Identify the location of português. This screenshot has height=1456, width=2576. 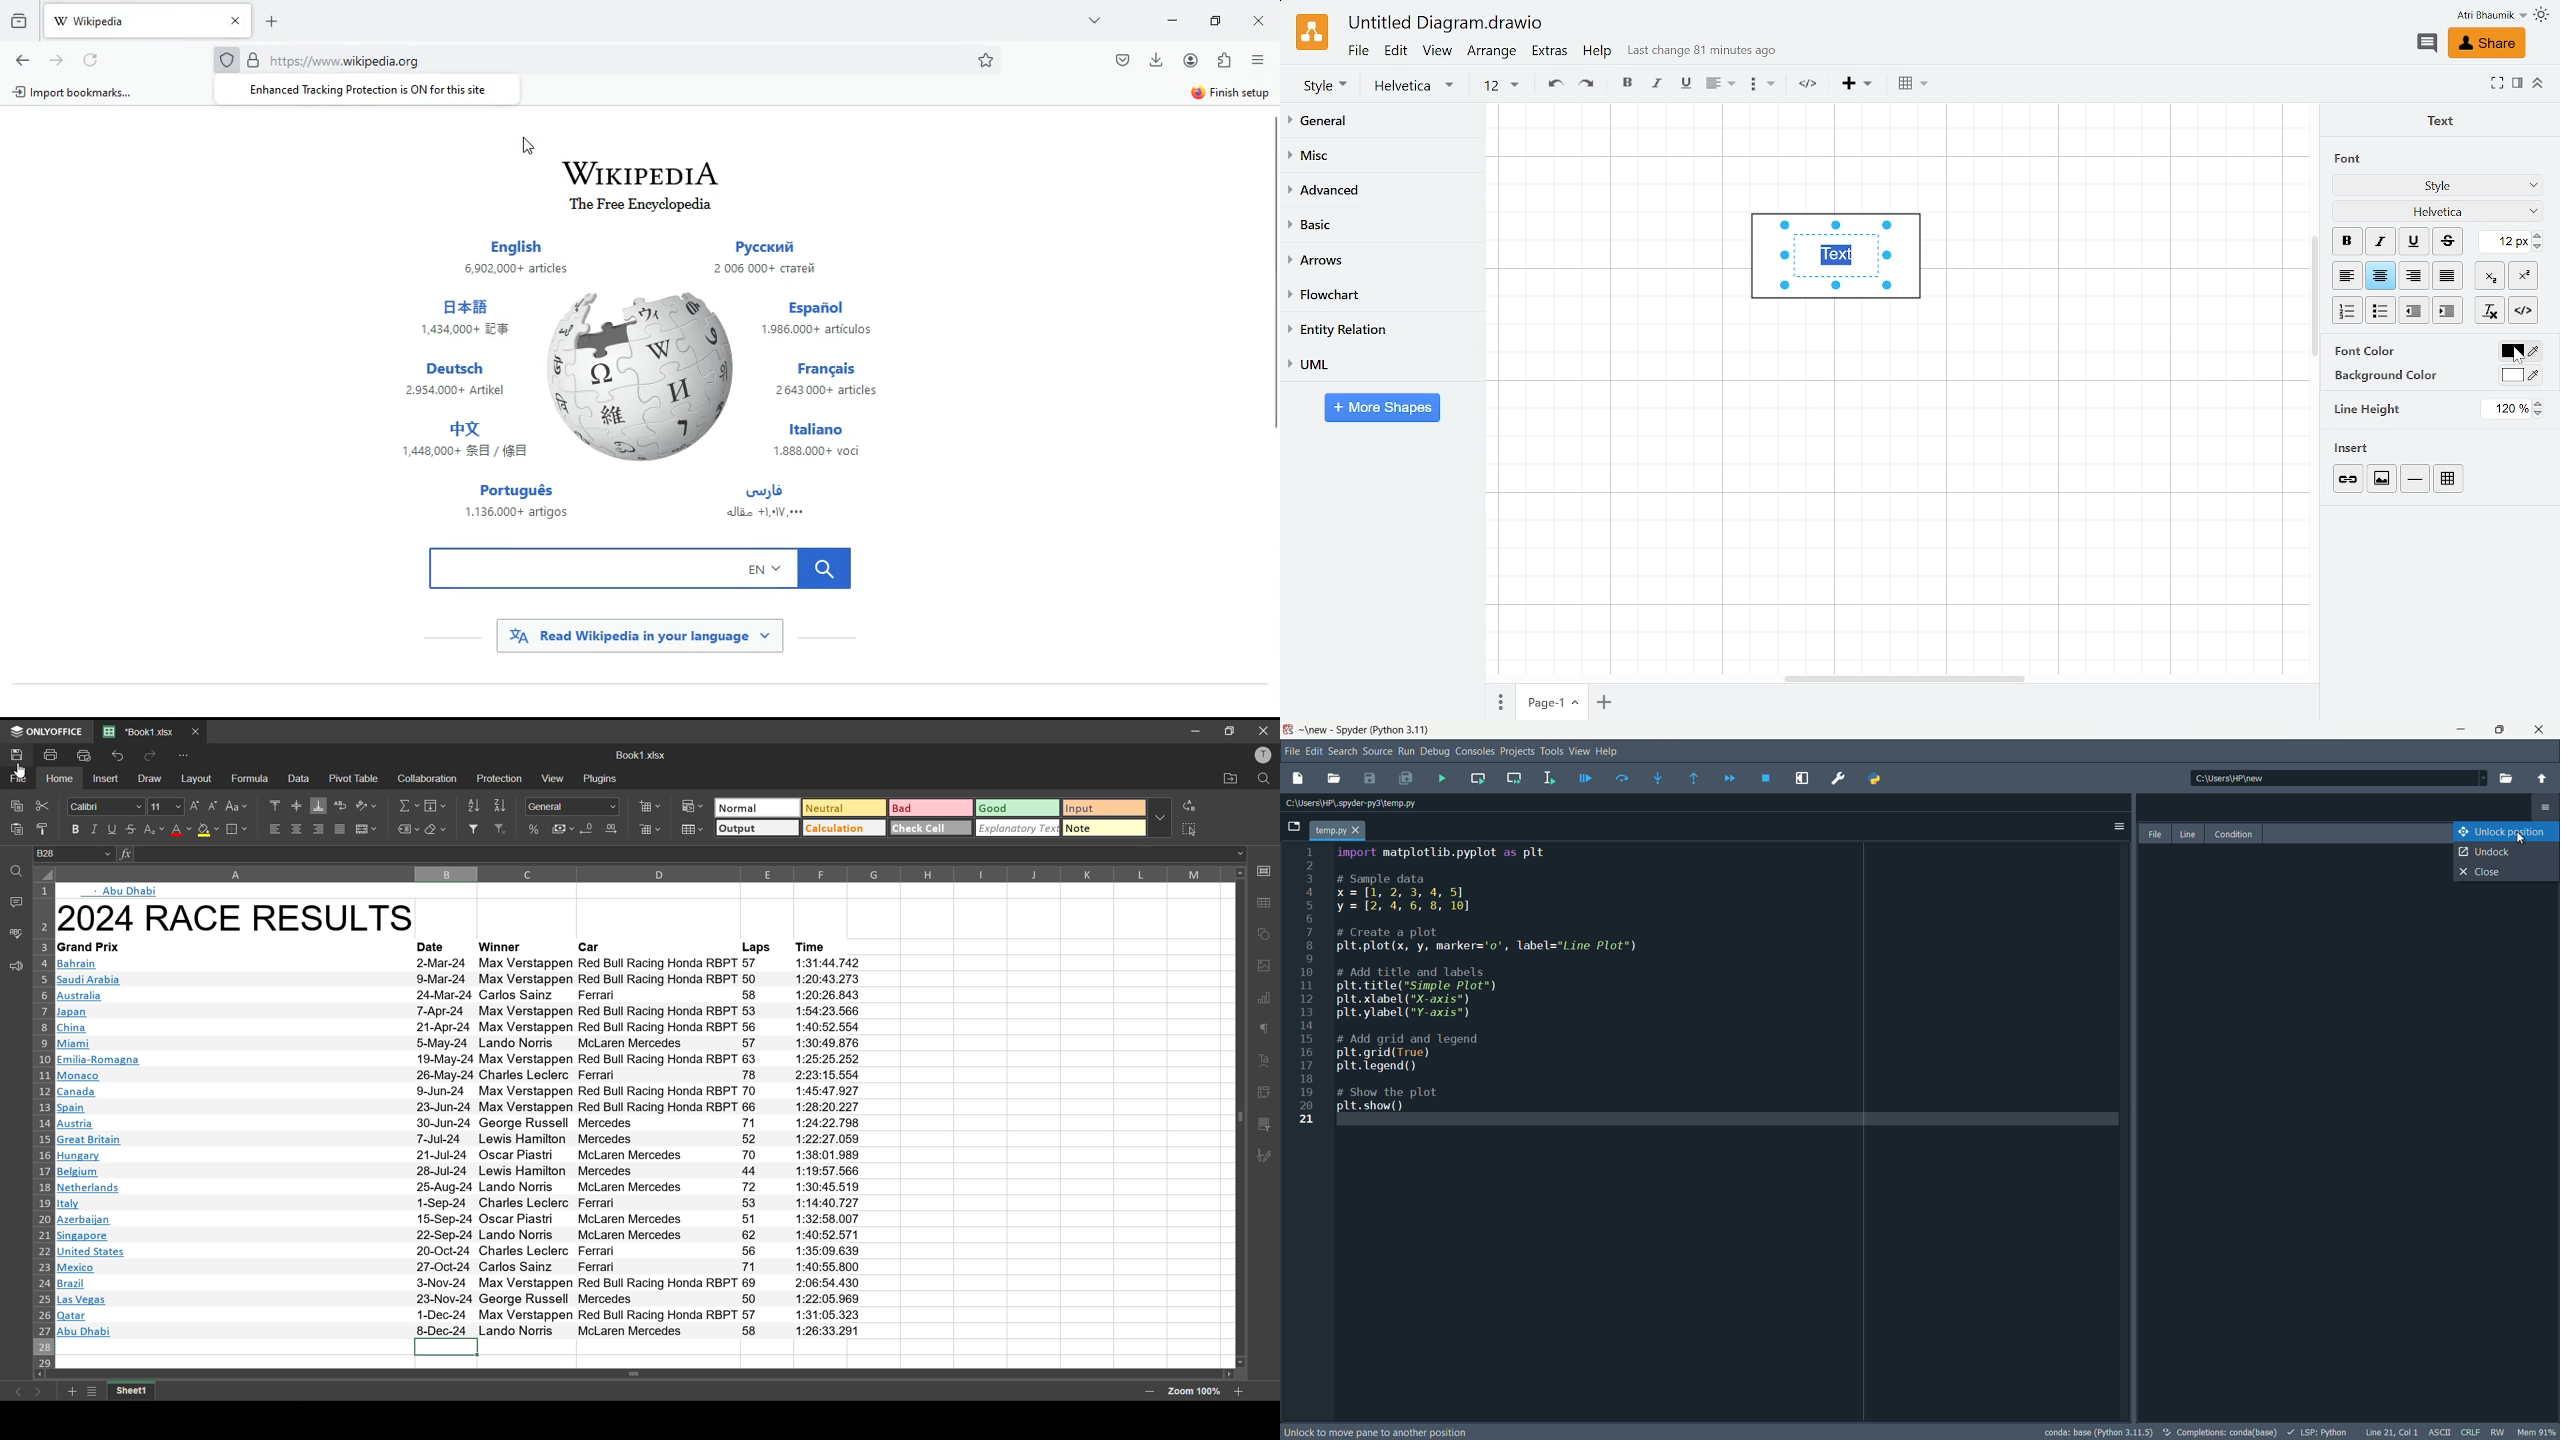
(517, 500).